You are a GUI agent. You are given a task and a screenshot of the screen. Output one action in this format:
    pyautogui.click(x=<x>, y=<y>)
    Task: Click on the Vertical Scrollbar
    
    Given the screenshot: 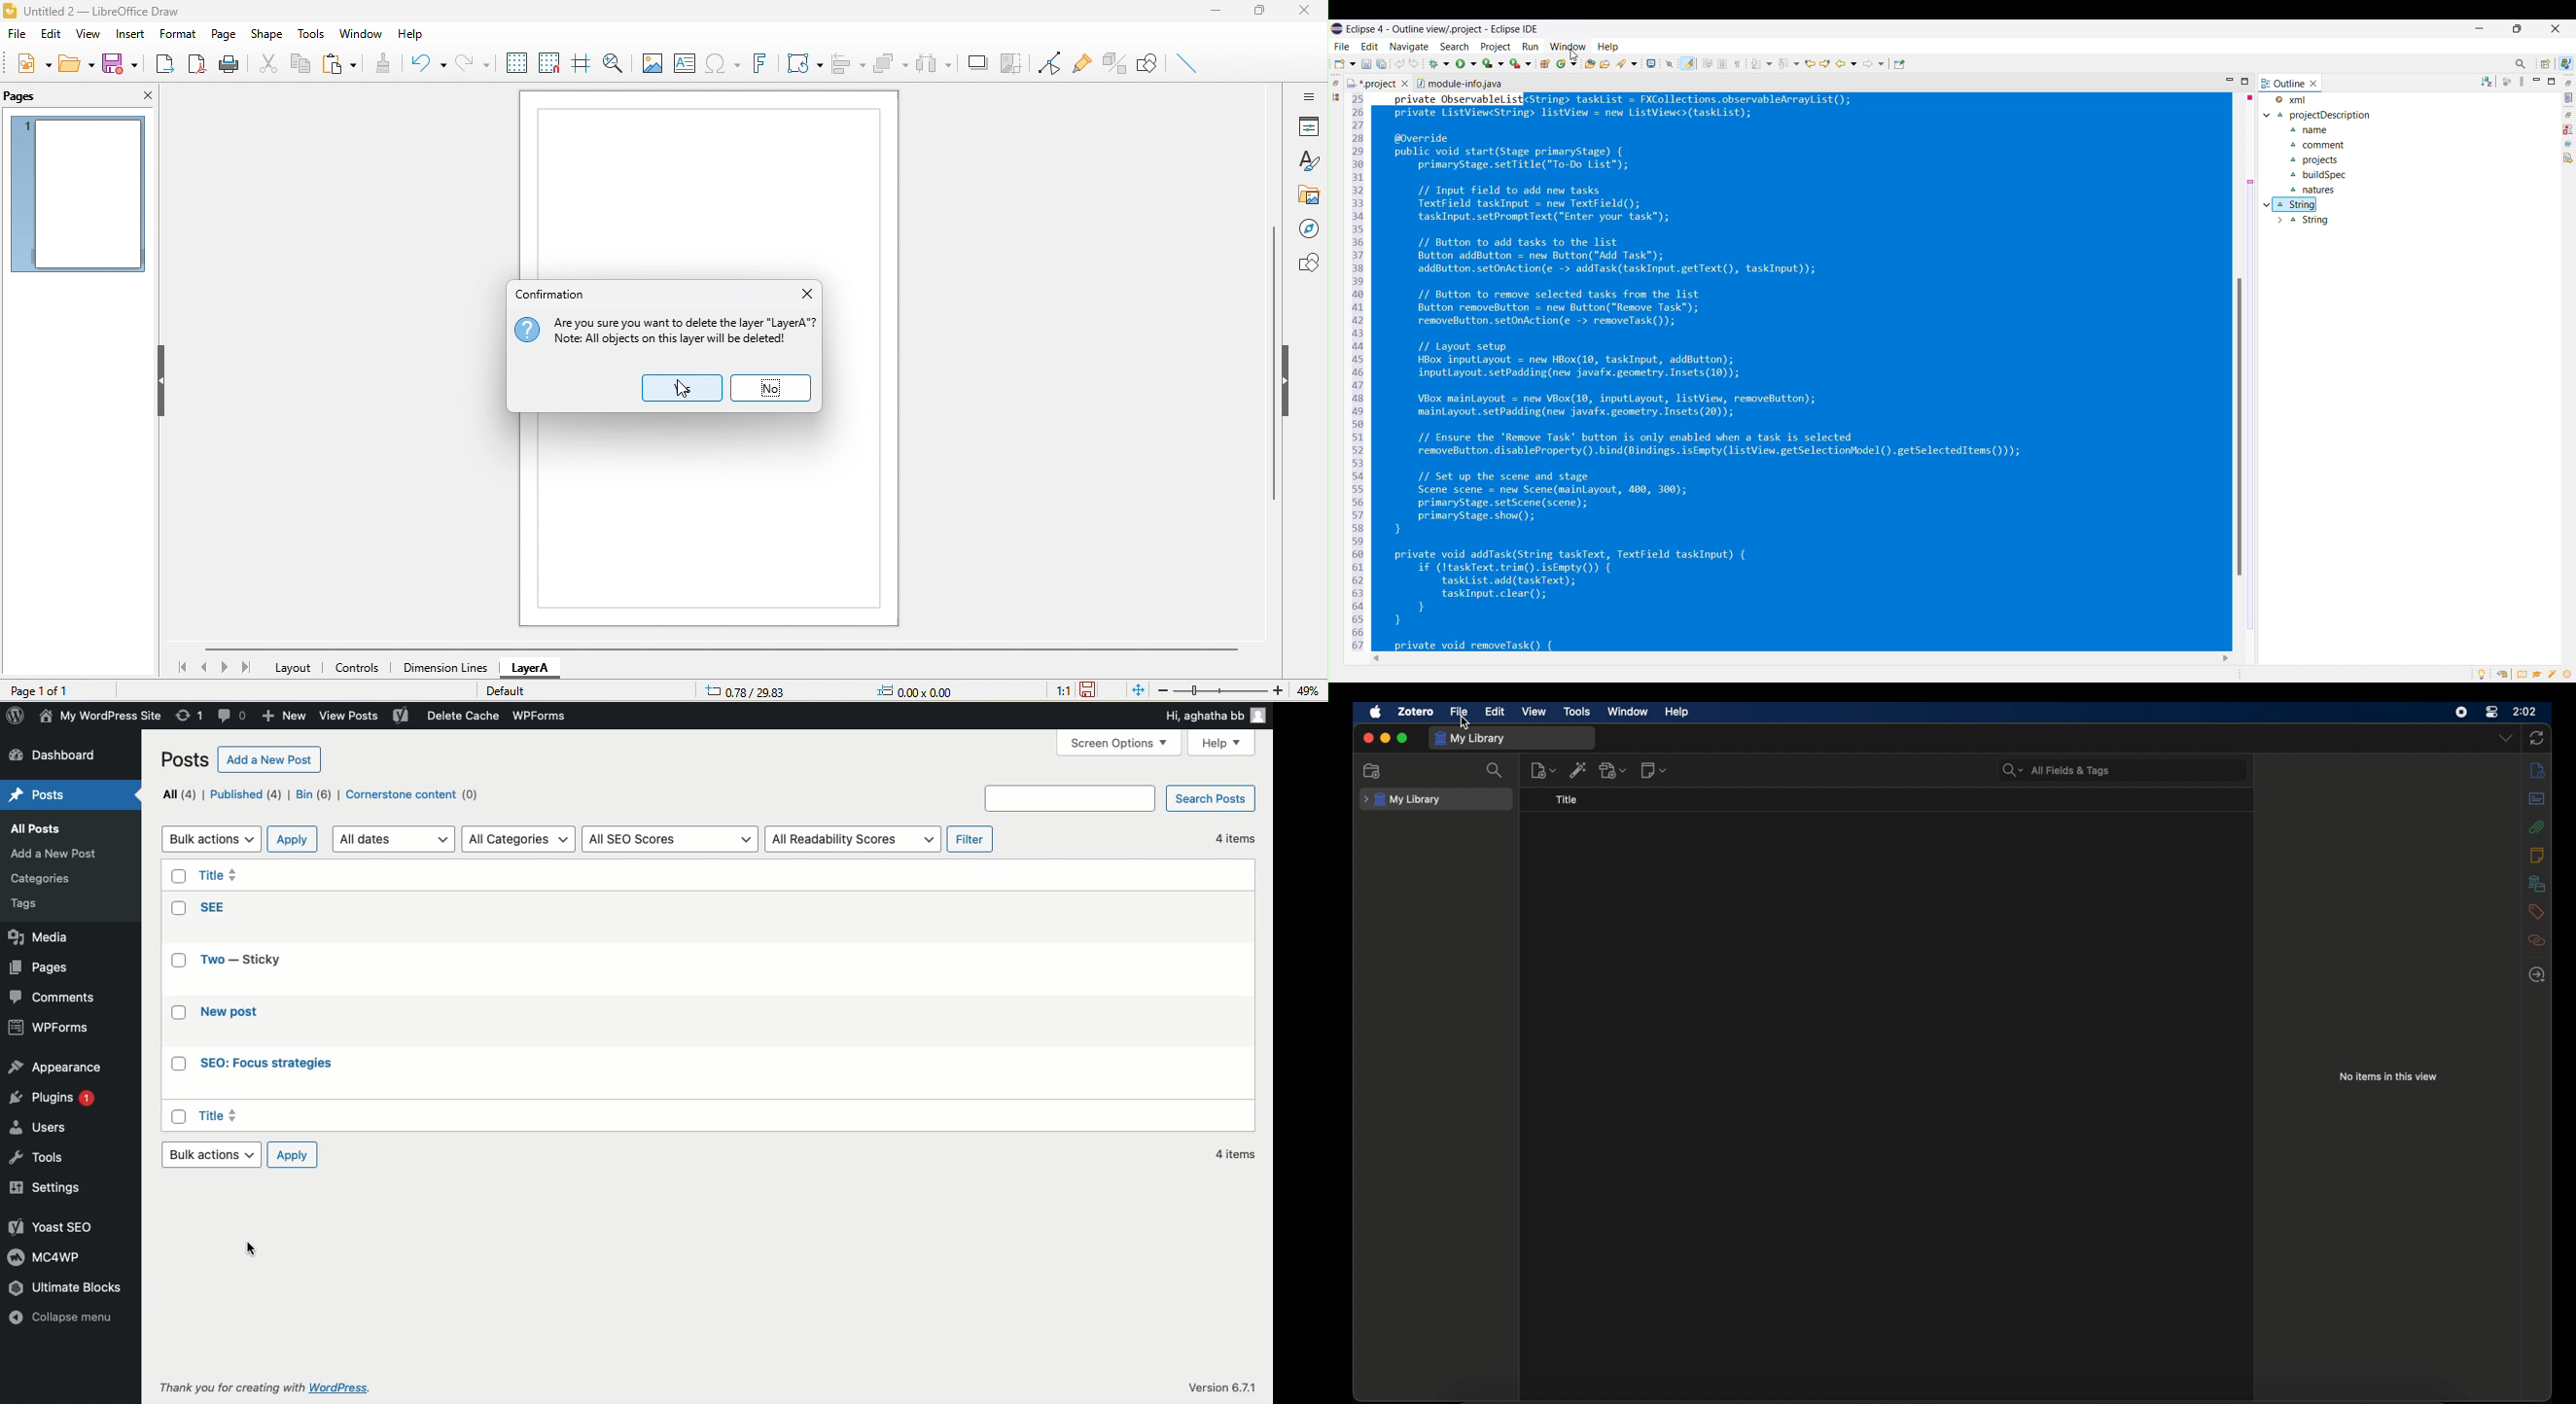 What is the action you would take?
    pyautogui.click(x=1270, y=365)
    